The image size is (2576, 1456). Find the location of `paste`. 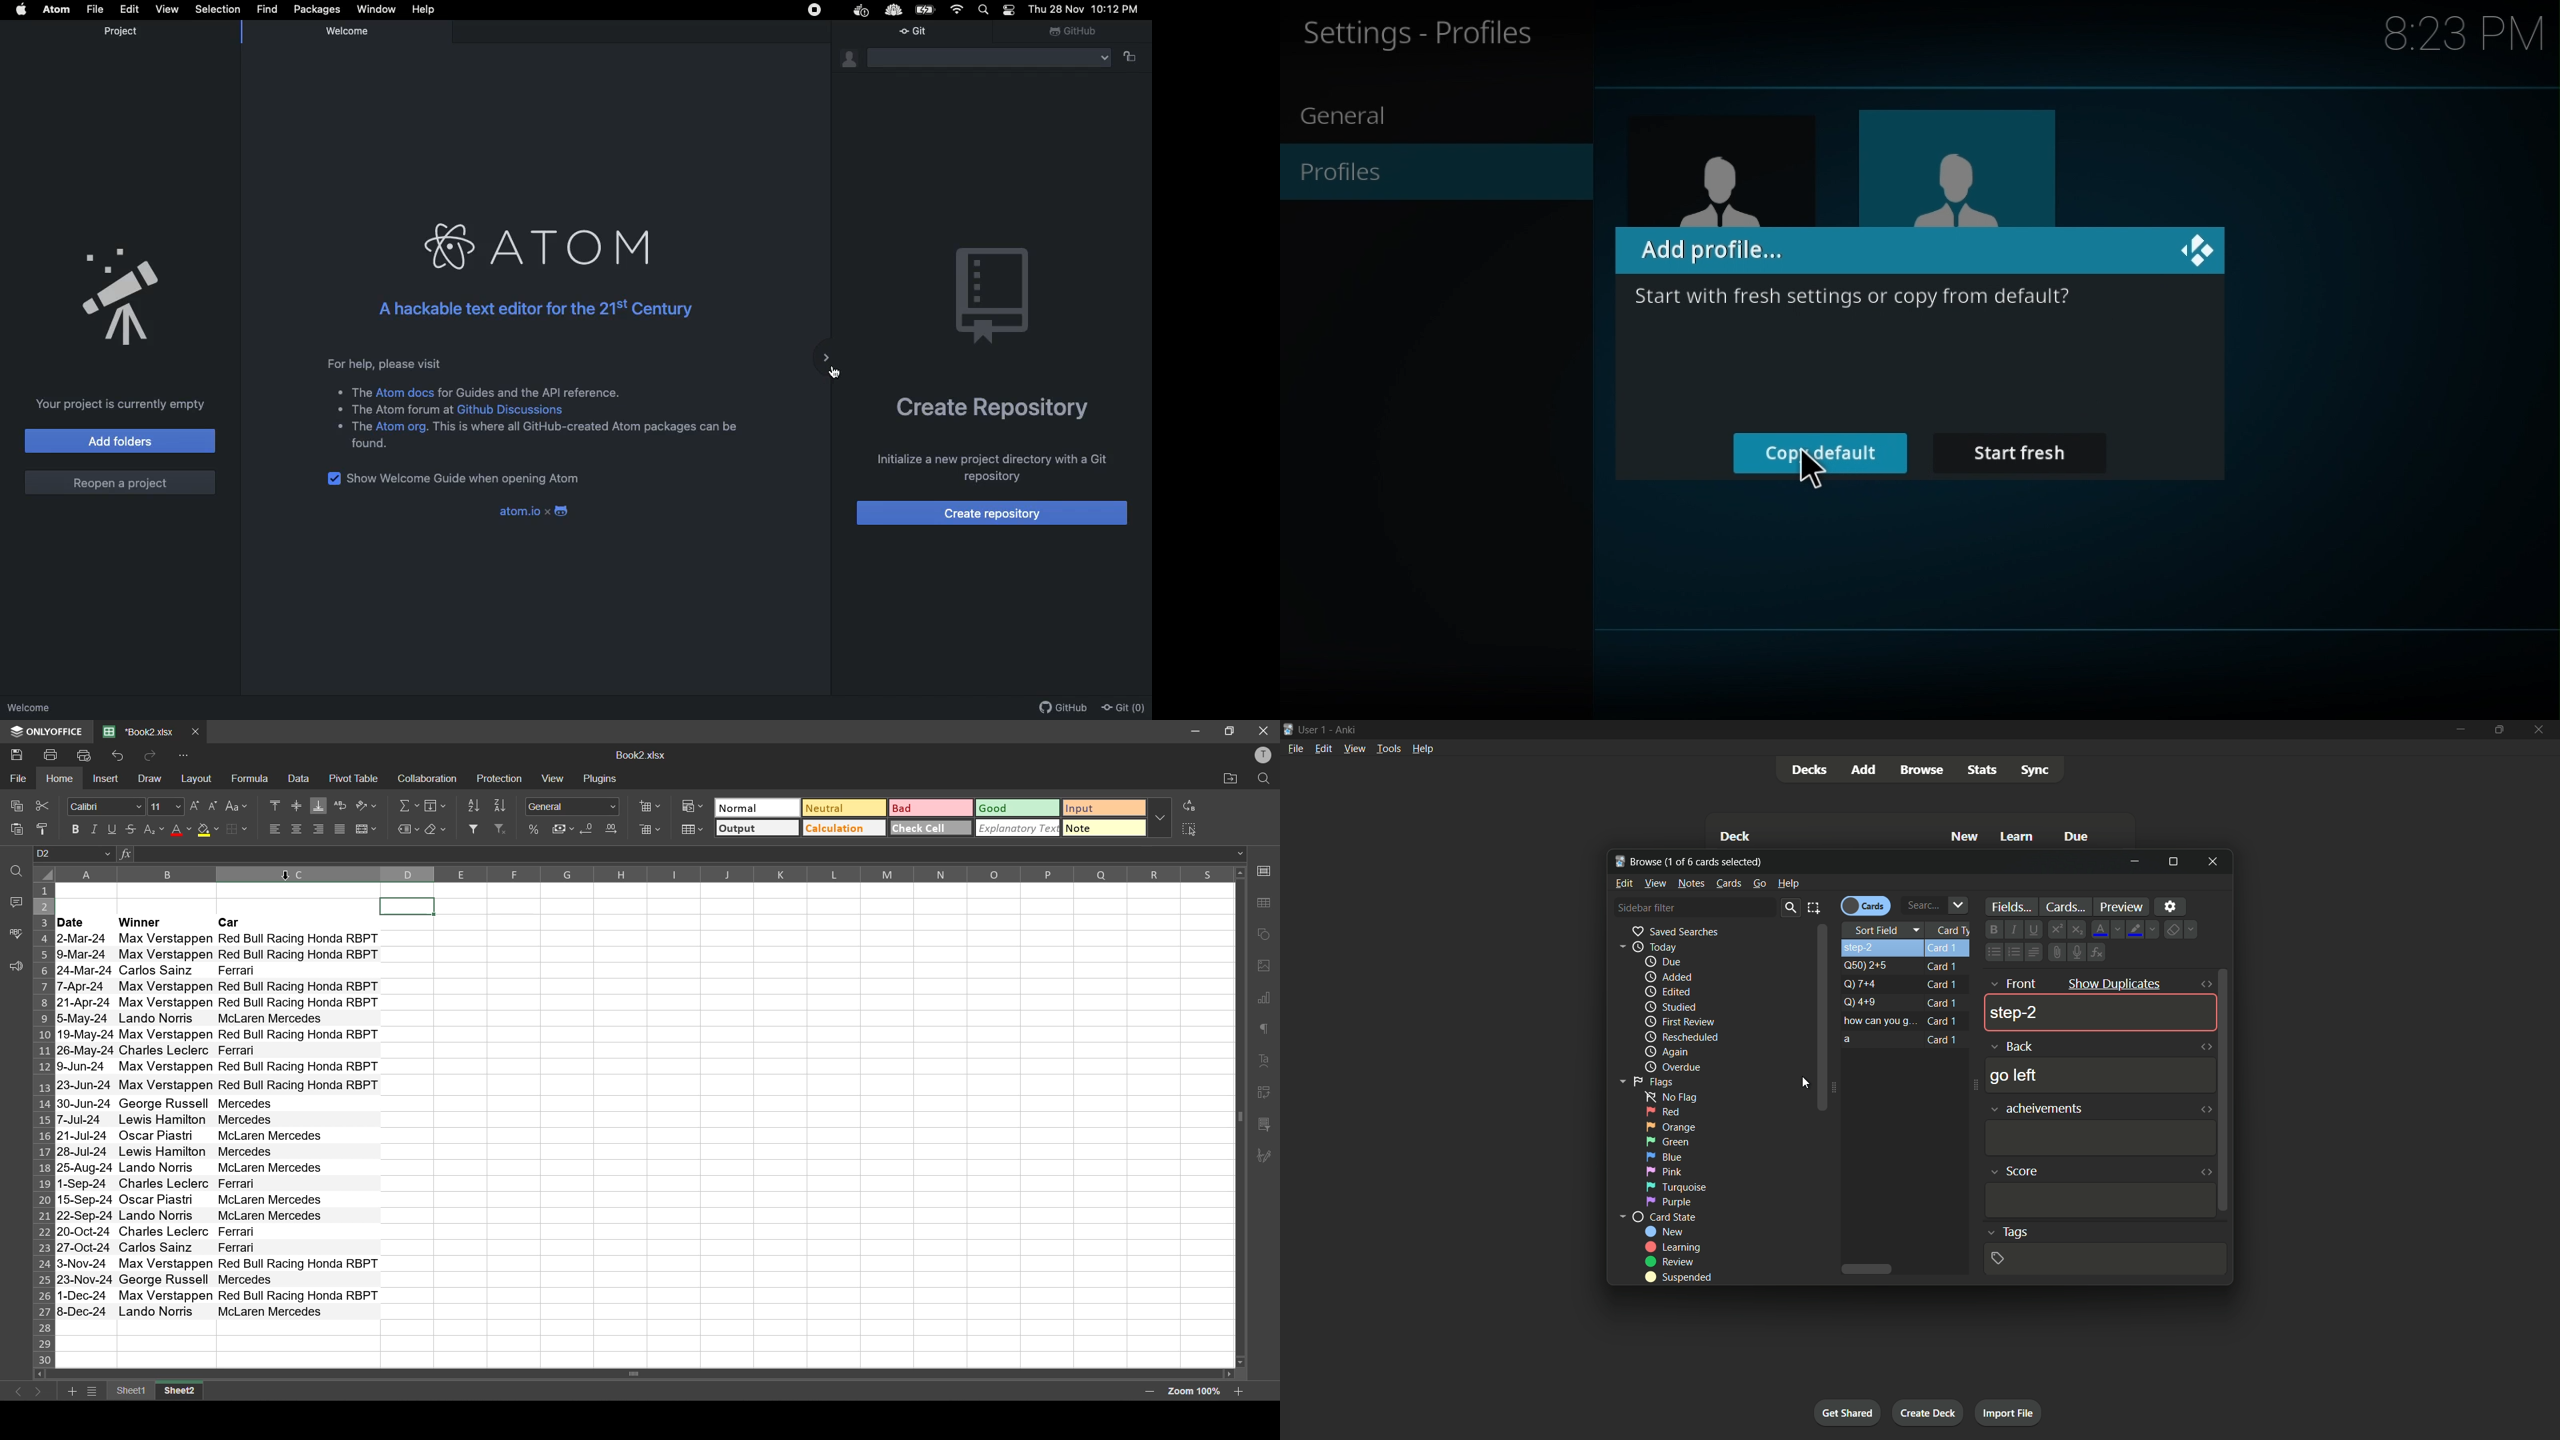

paste is located at coordinates (20, 830).